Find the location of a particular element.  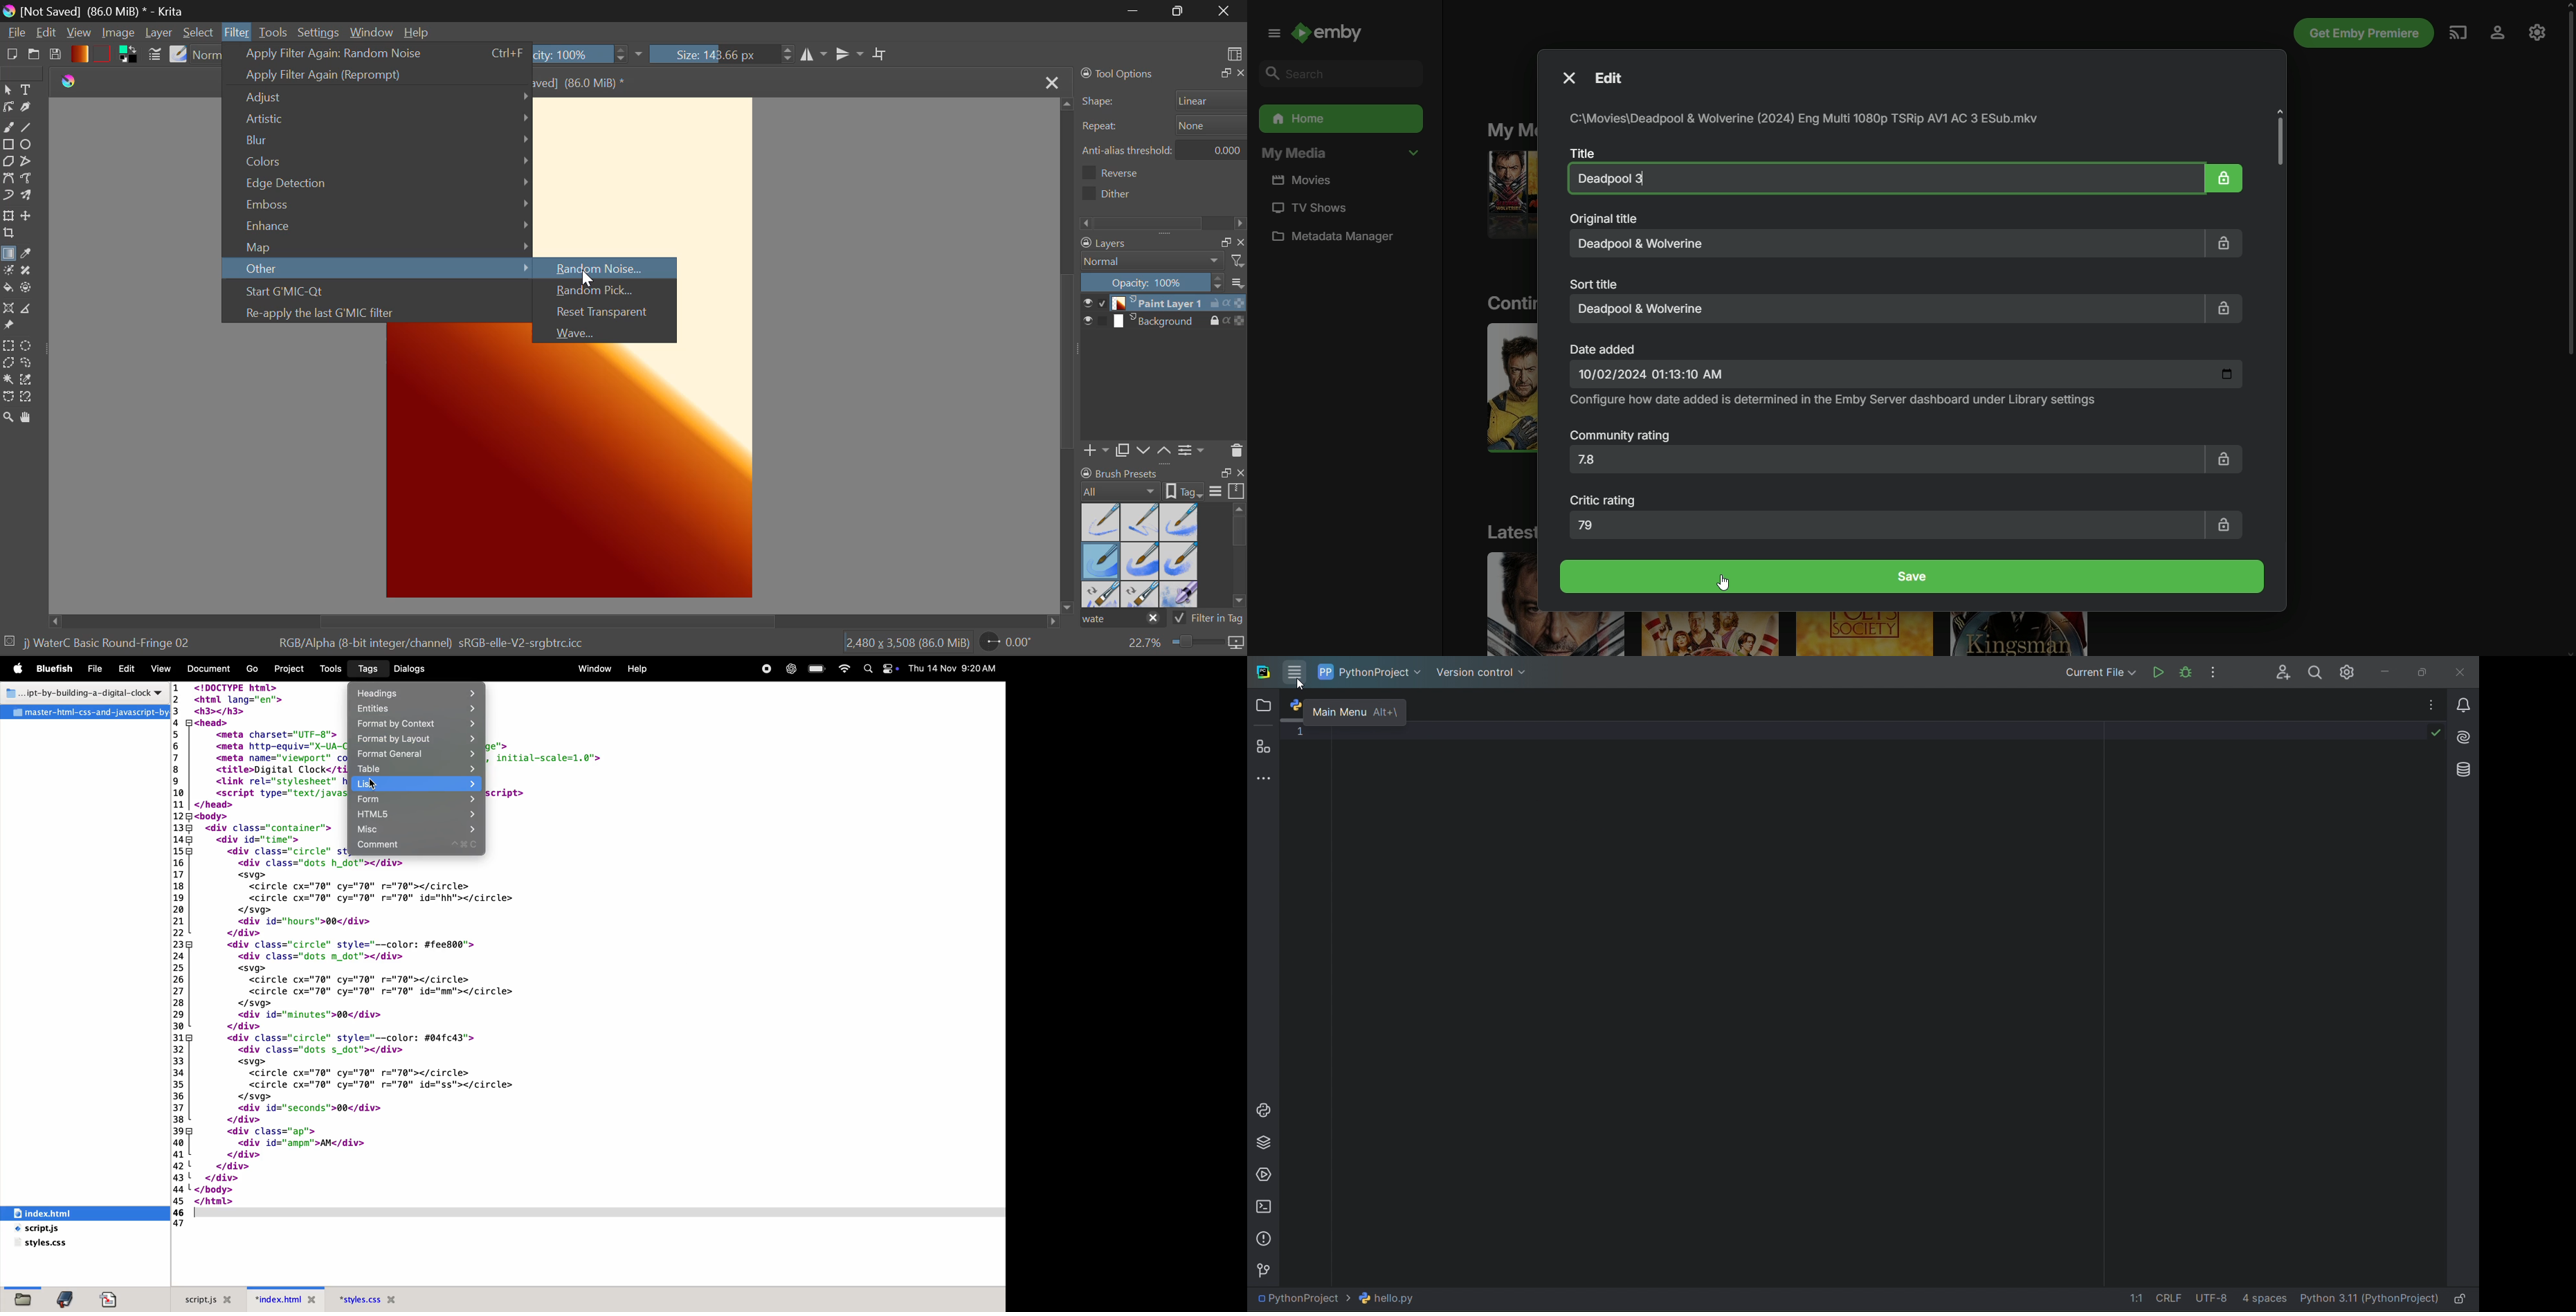

Sort title is located at coordinates (1597, 283).